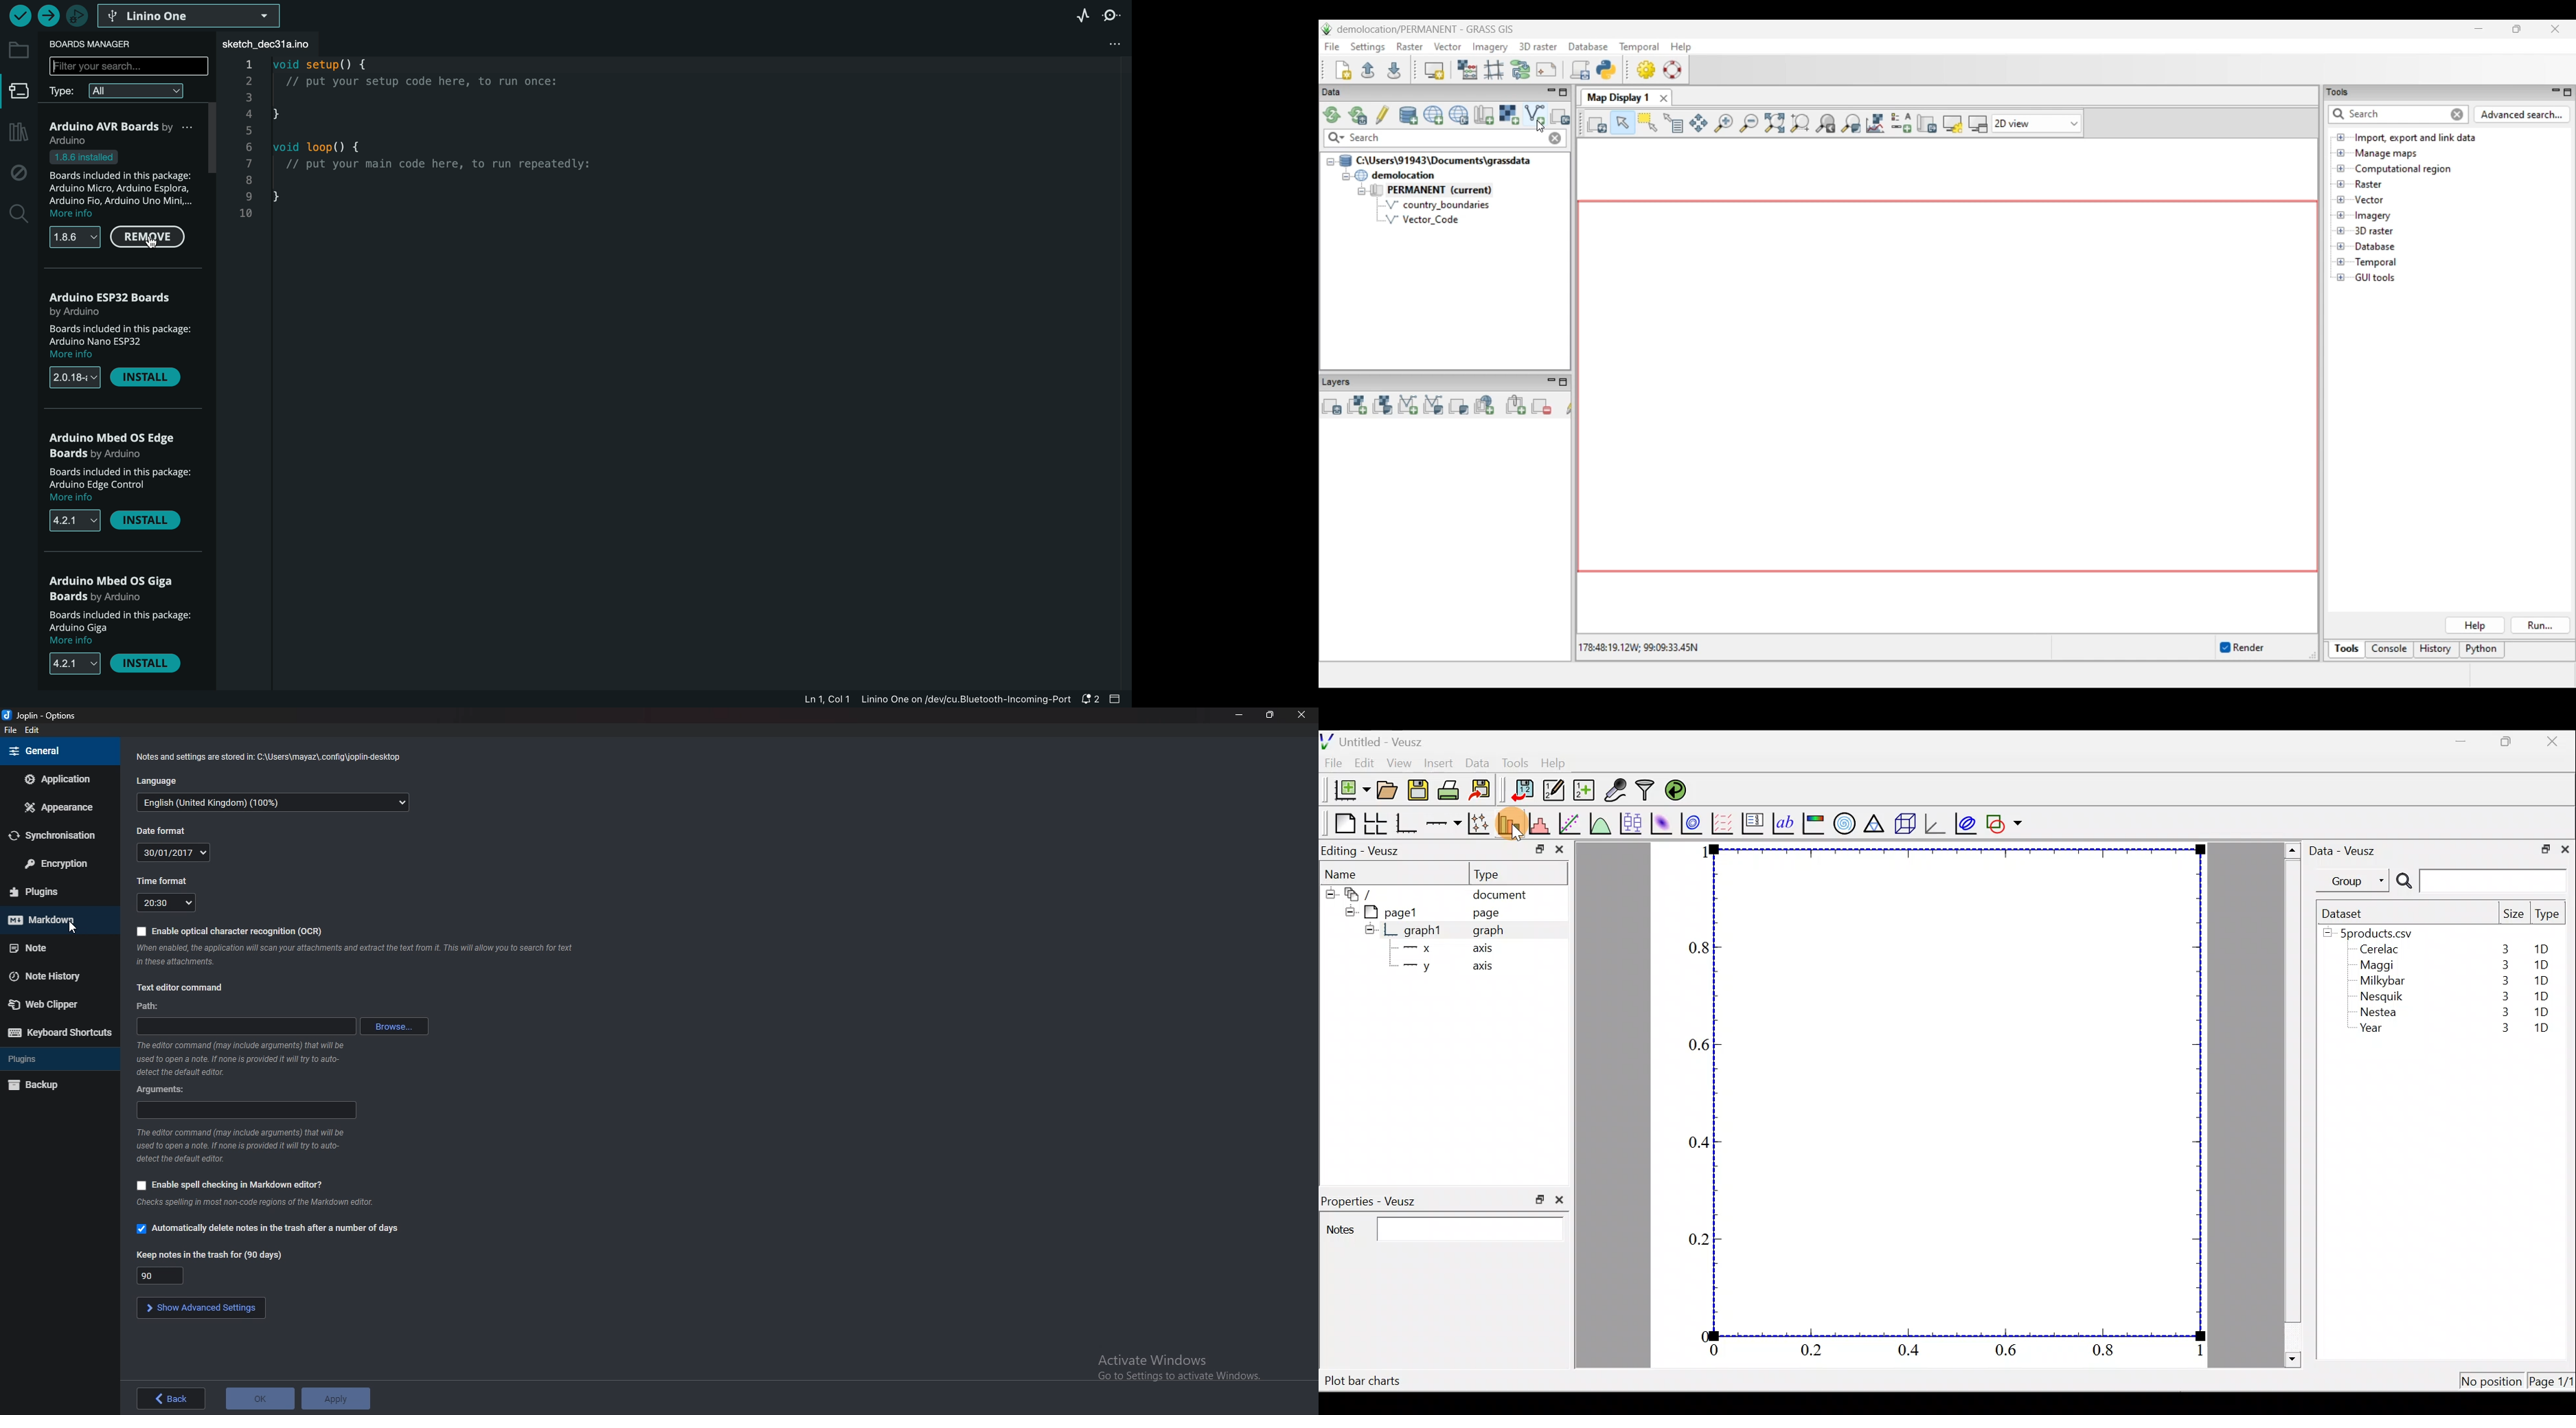  What do you see at coordinates (202, 1307) in the screenshot?
I see `show advanced settings` at bounding box center [202, 1307].